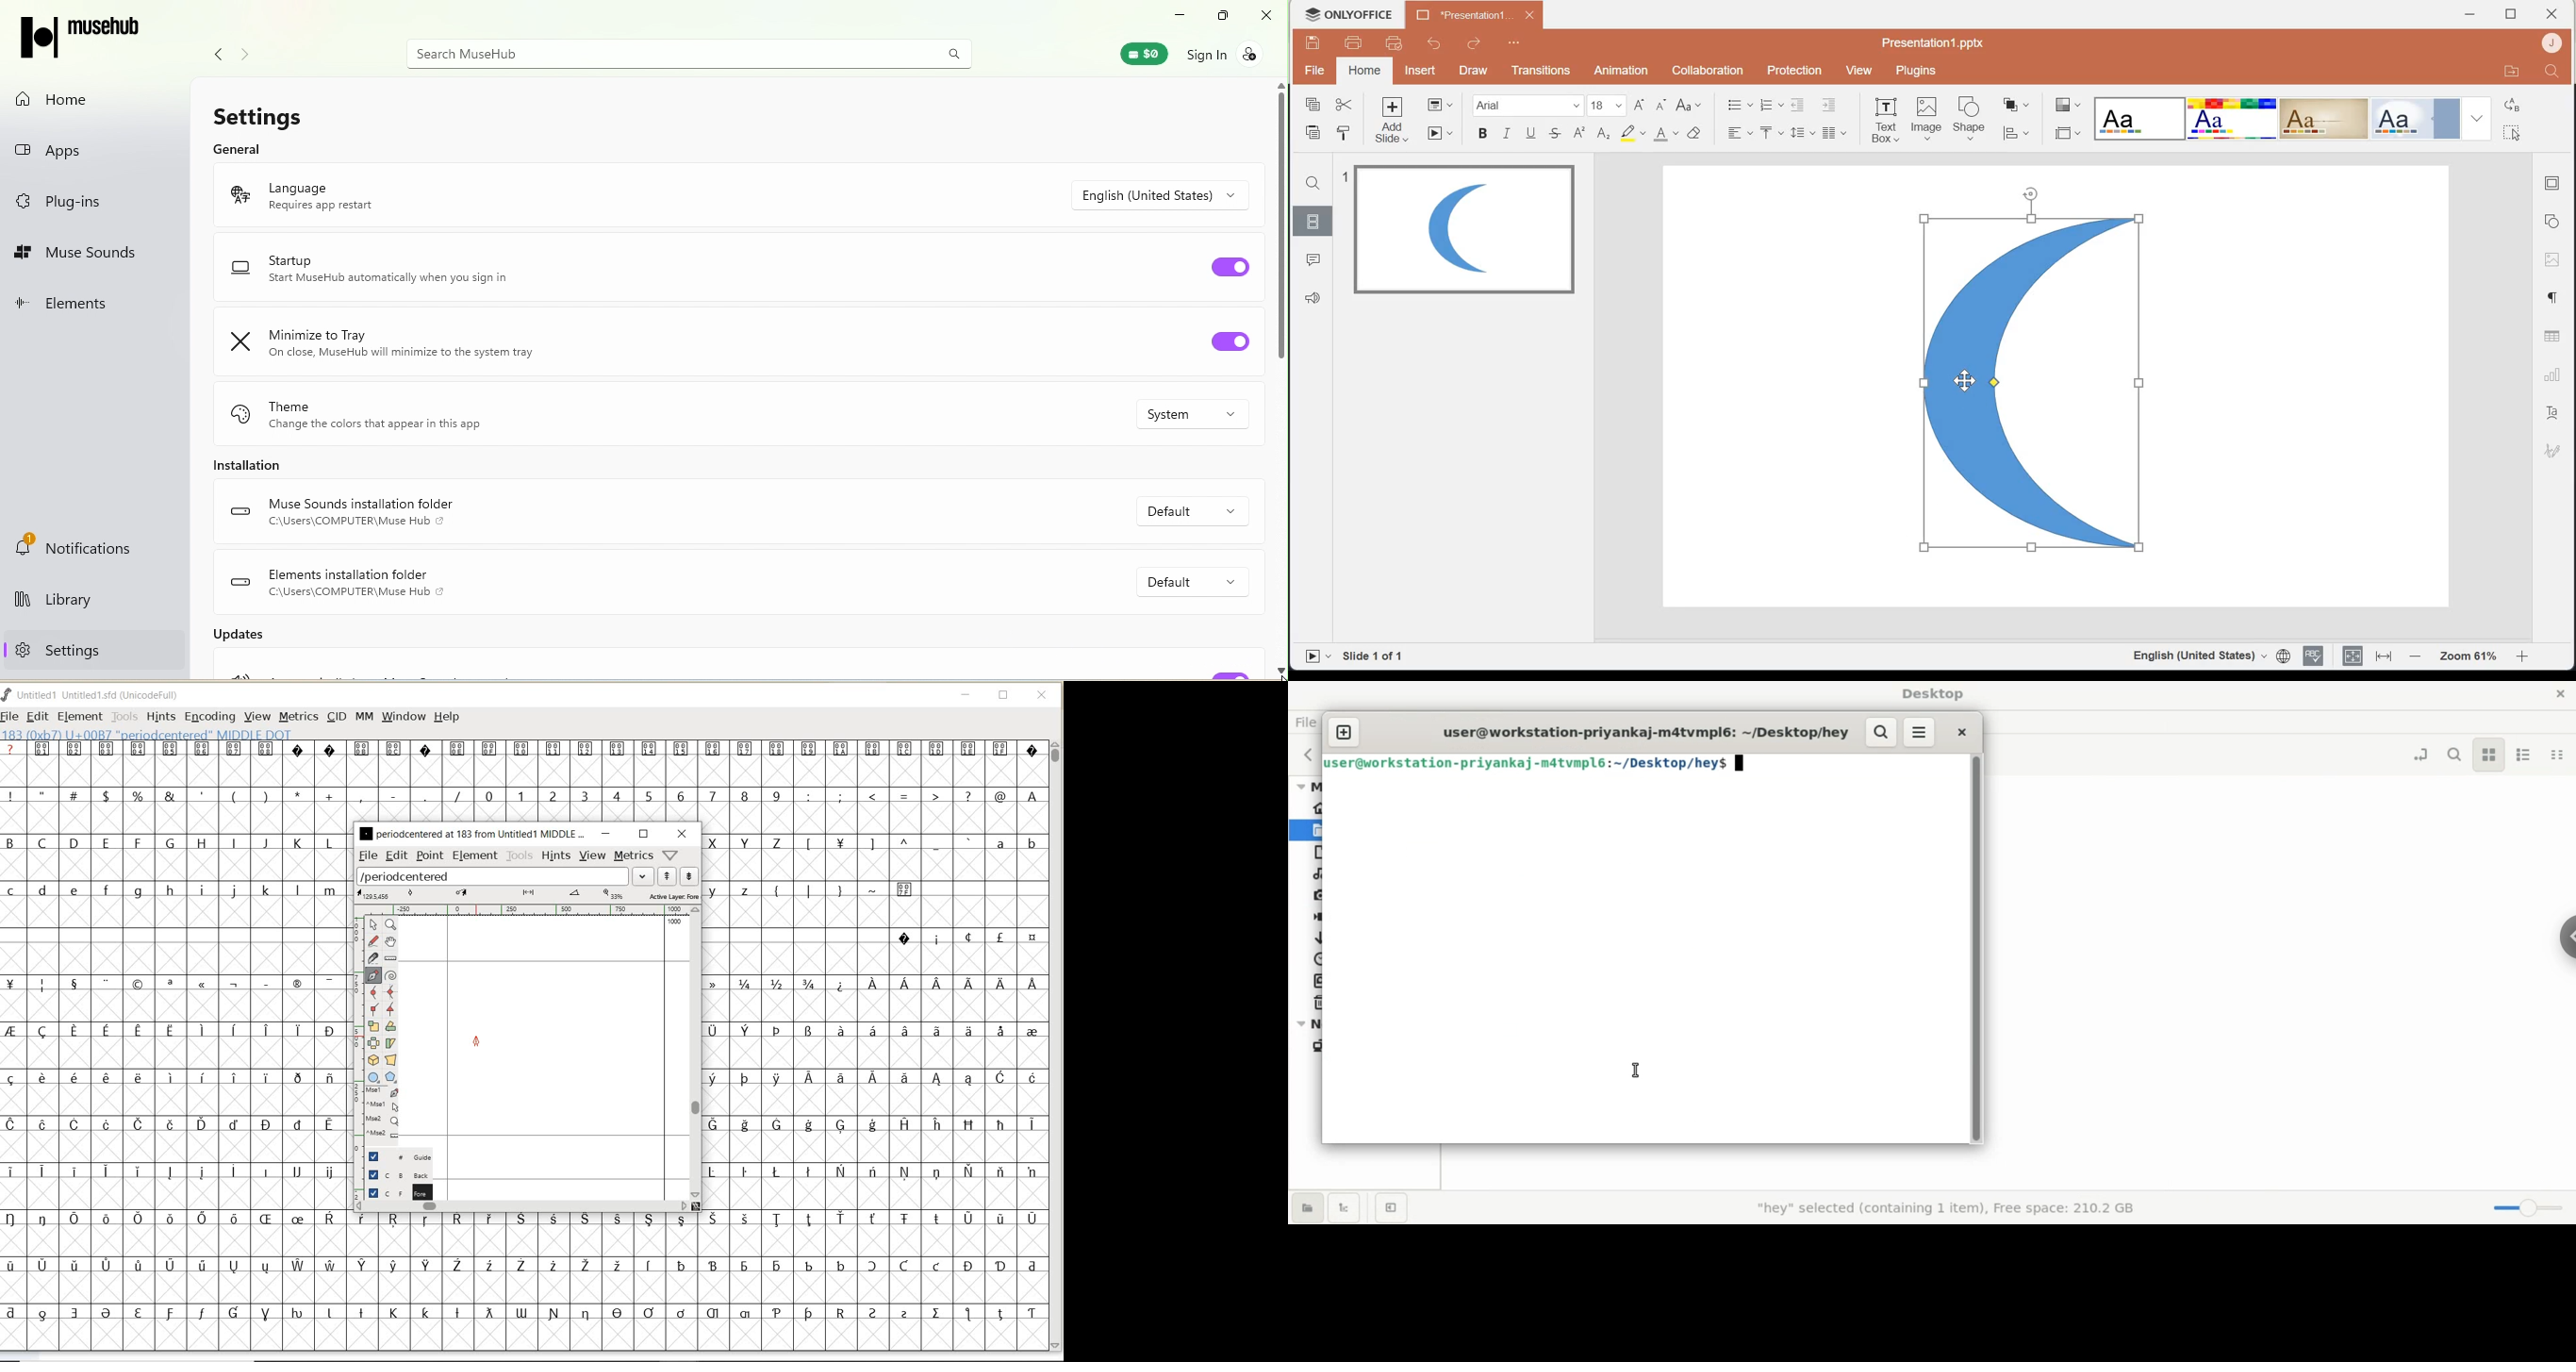  Describe the element at coordinates (225, 642) in the screenshot. I see `Updates` at that location.